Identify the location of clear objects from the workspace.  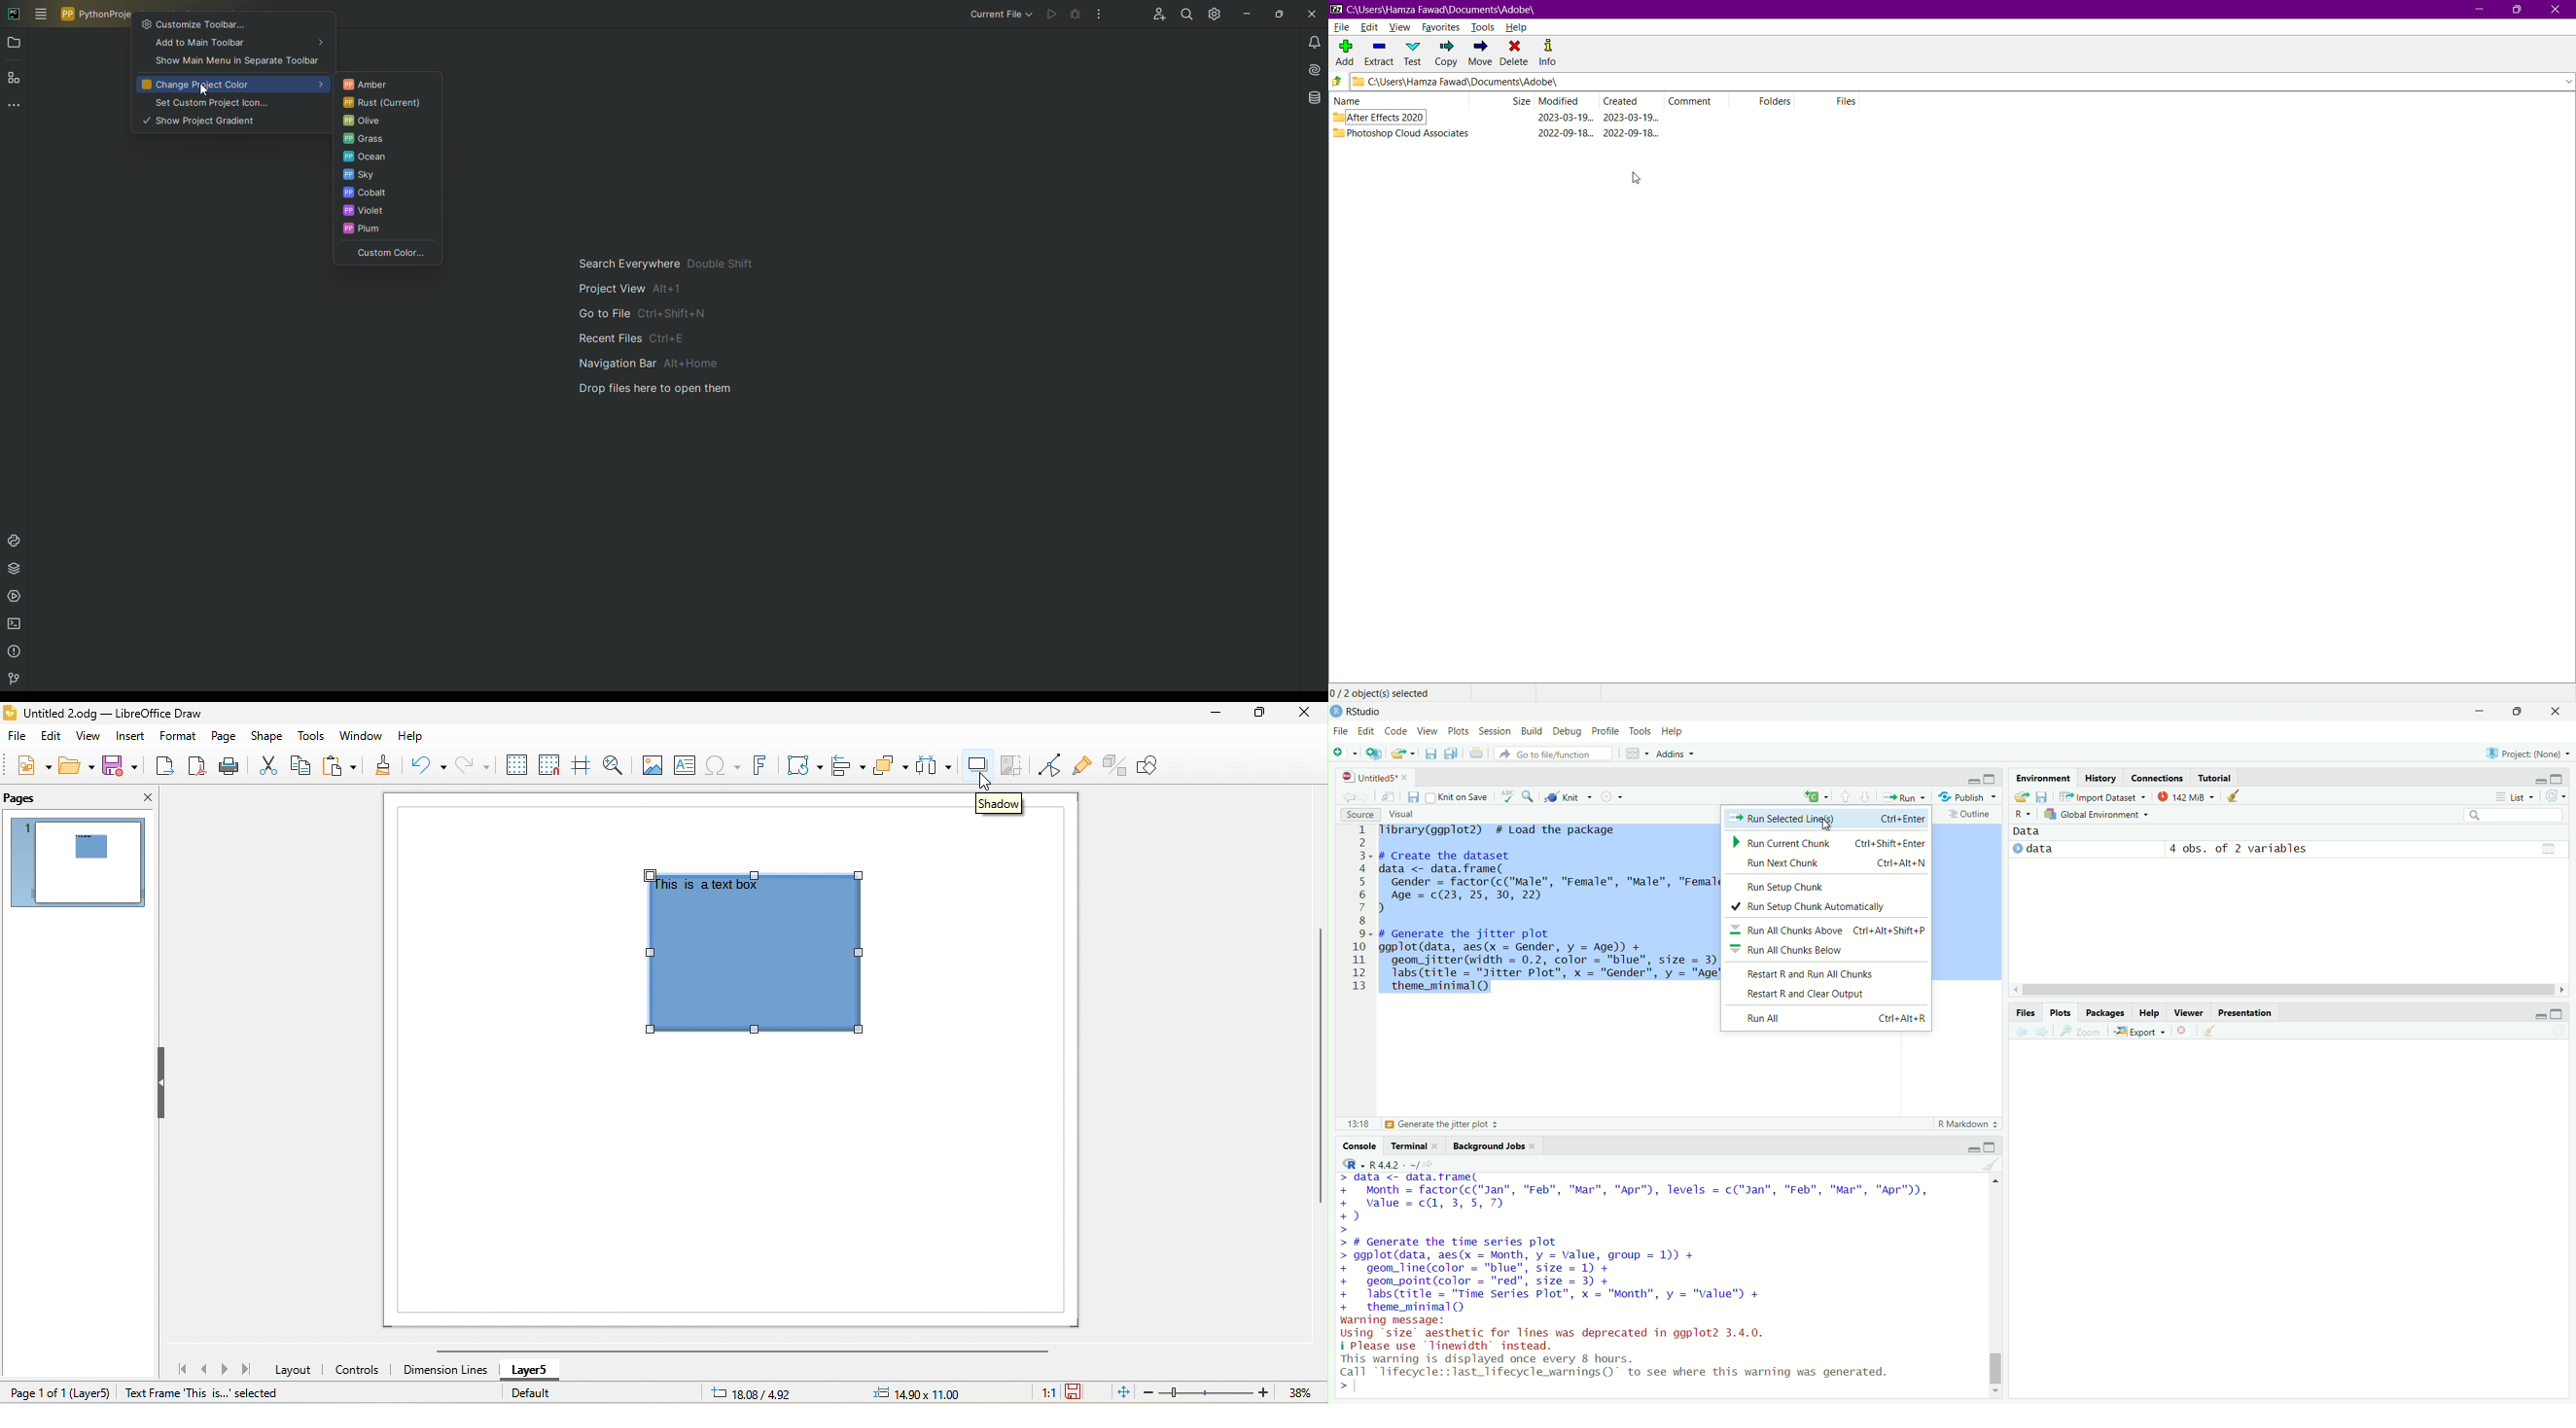
(2238, 796).